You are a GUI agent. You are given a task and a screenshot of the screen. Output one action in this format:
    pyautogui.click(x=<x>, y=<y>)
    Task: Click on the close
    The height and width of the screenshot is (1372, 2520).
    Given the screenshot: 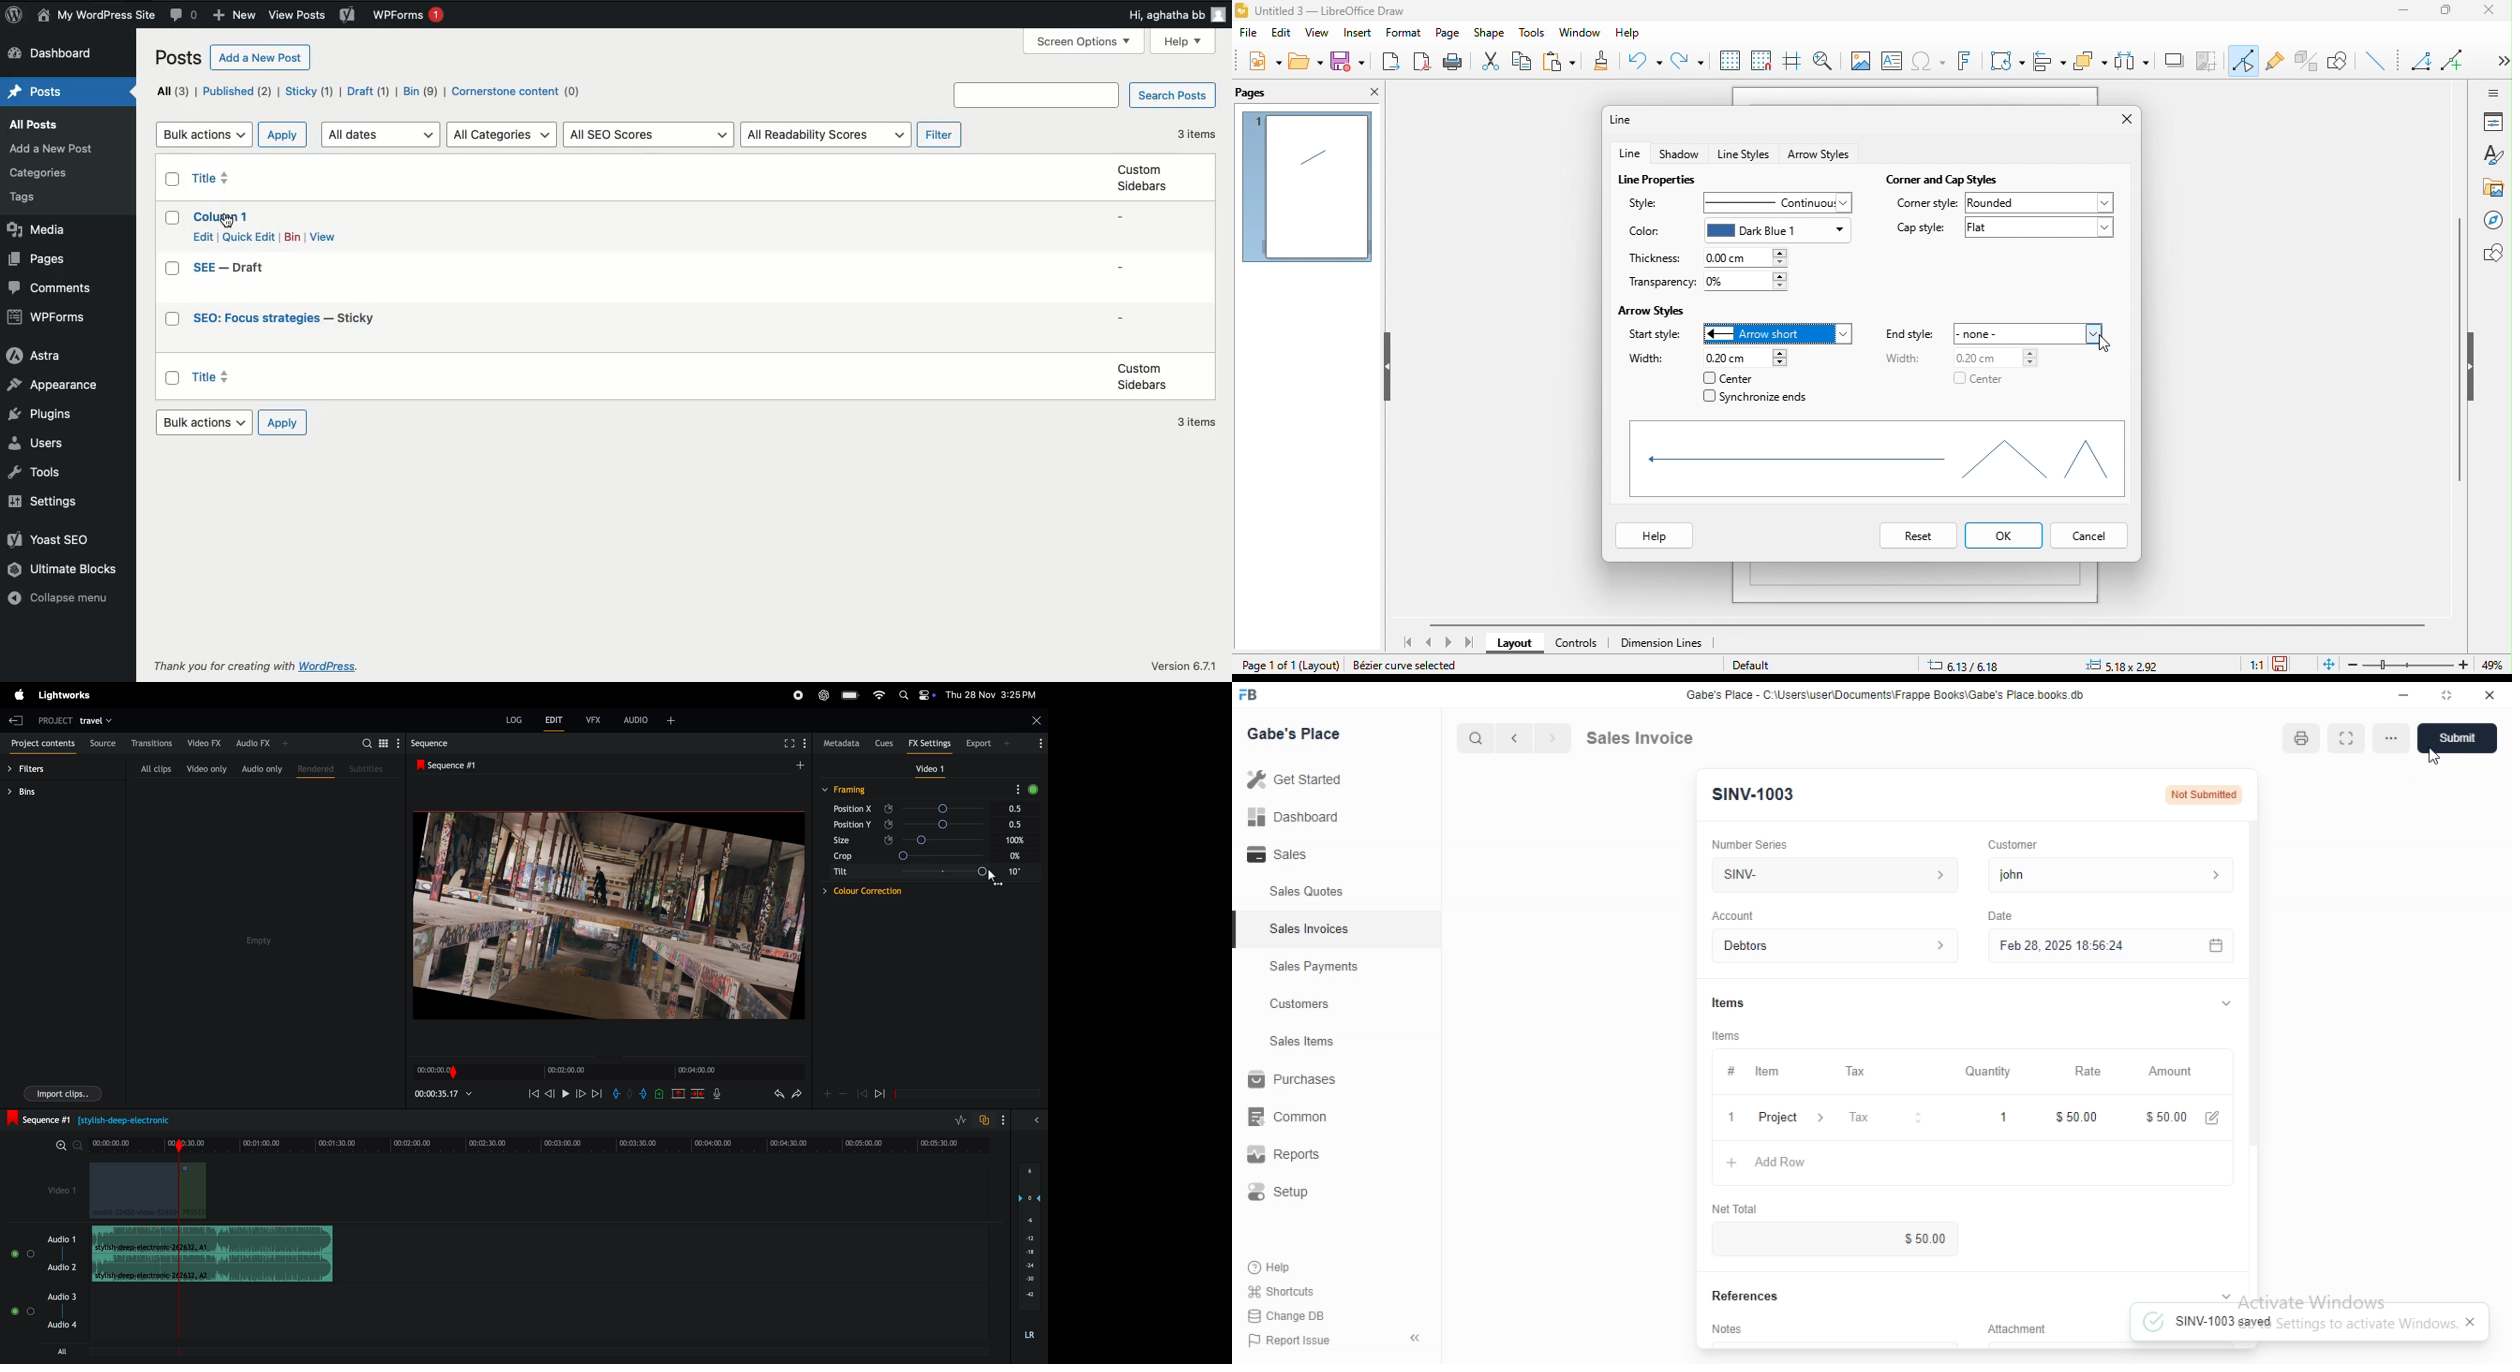 What is the action you would take?
    pyautogui.click(x=1036, y=721)
    